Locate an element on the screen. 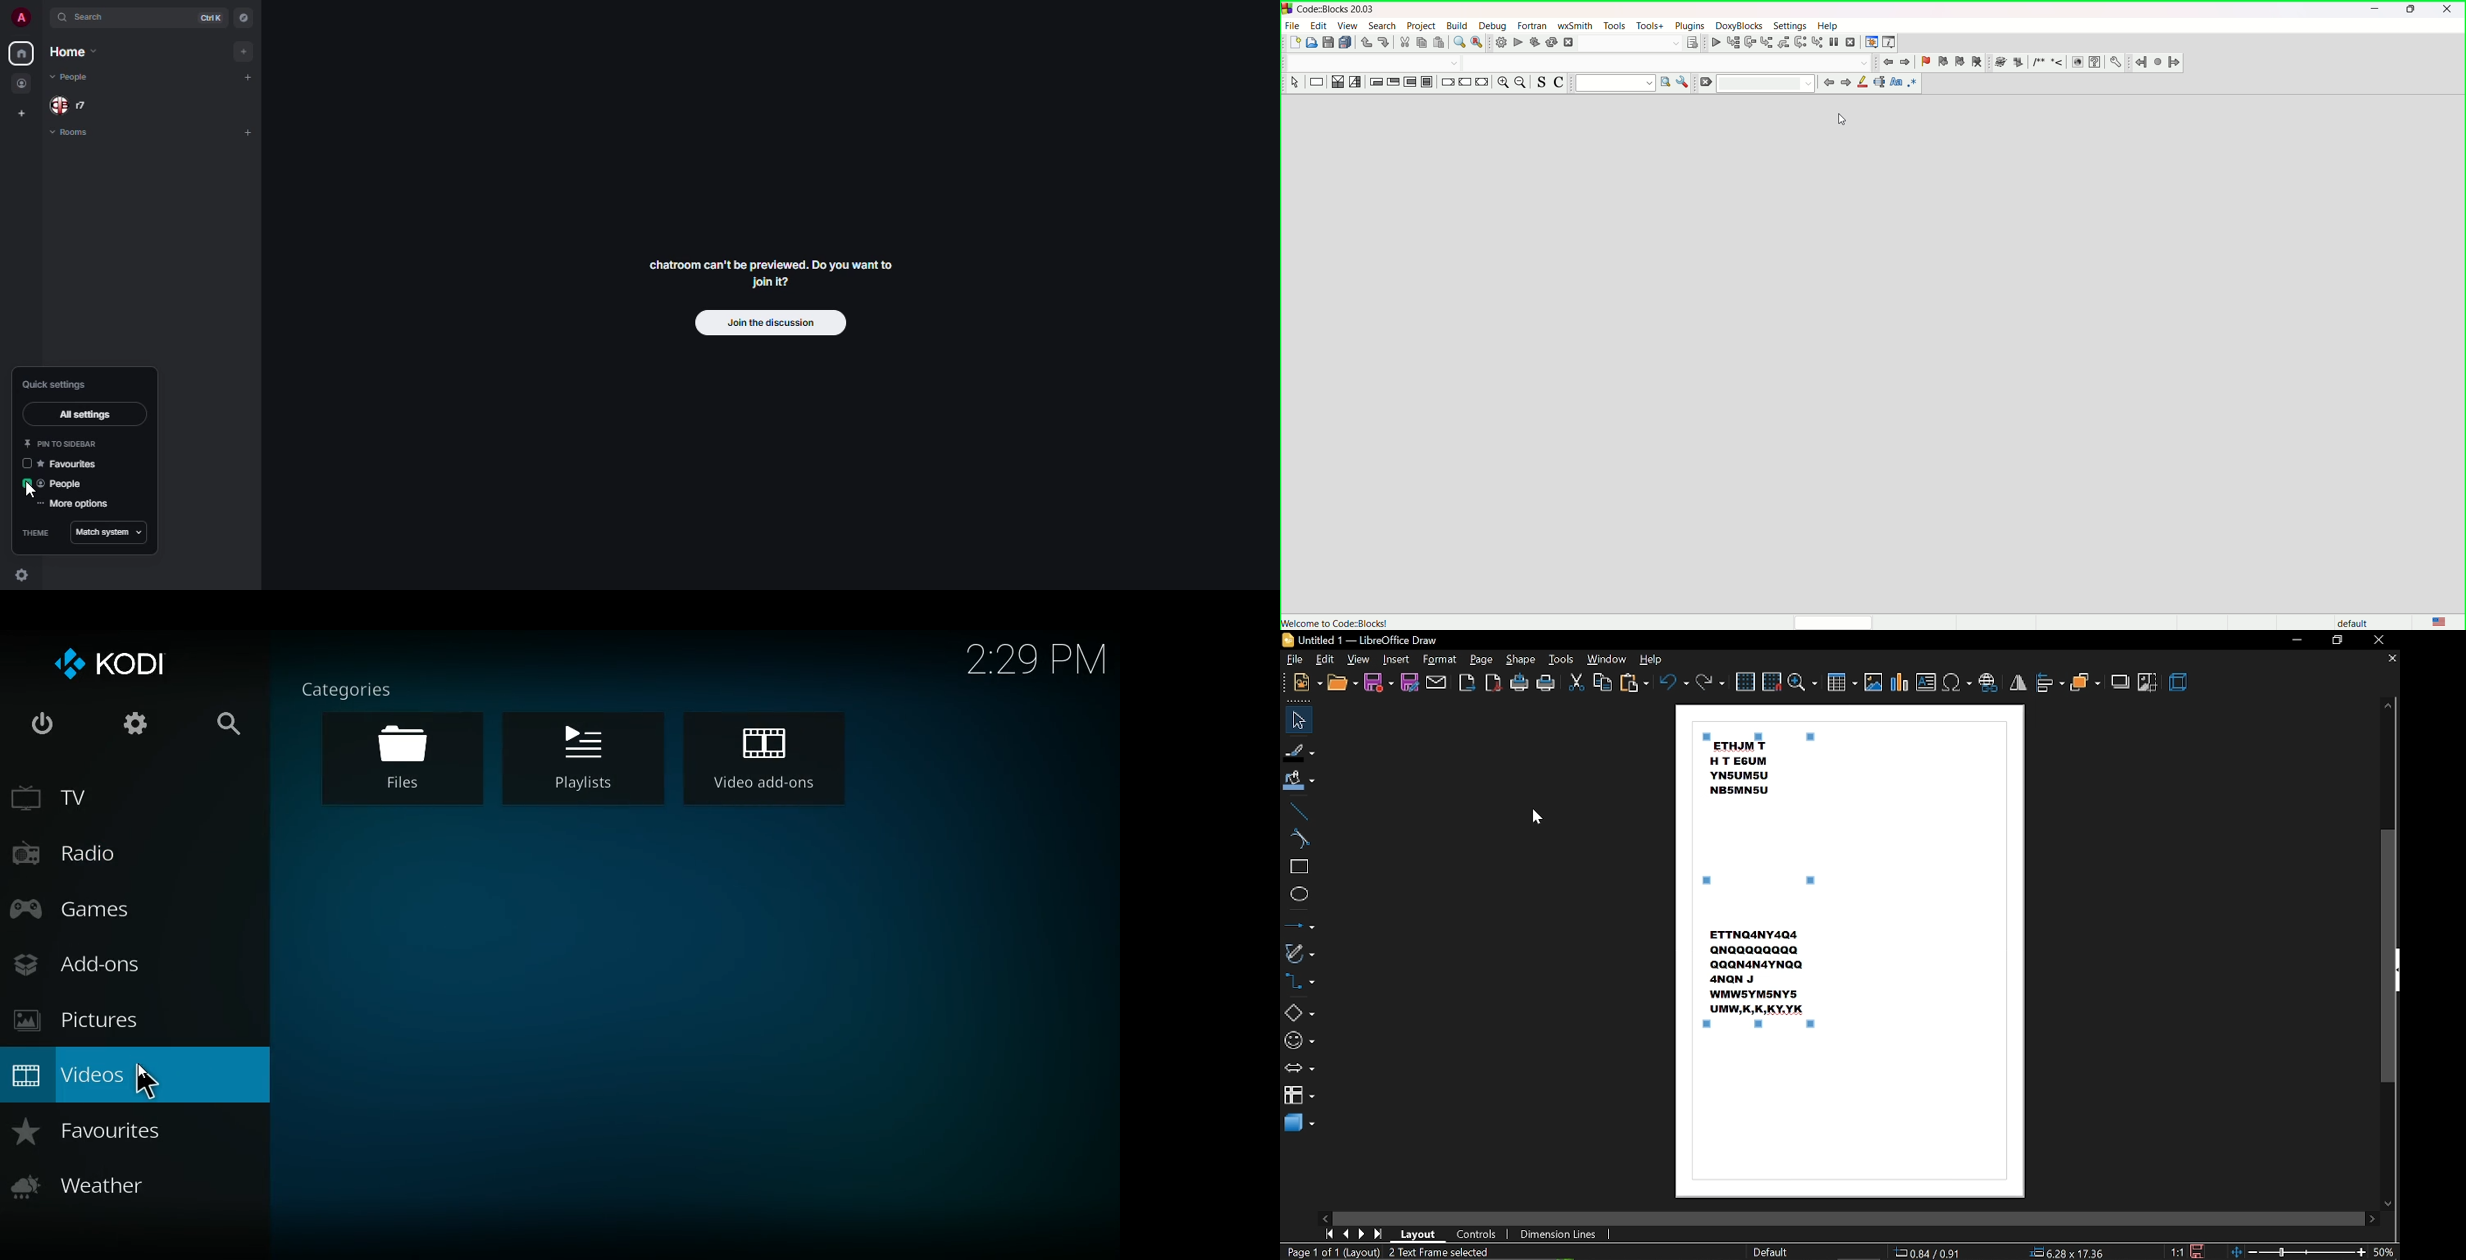 The image size is (2492, 1260). kodi logo is located at coordinates (107, 662).